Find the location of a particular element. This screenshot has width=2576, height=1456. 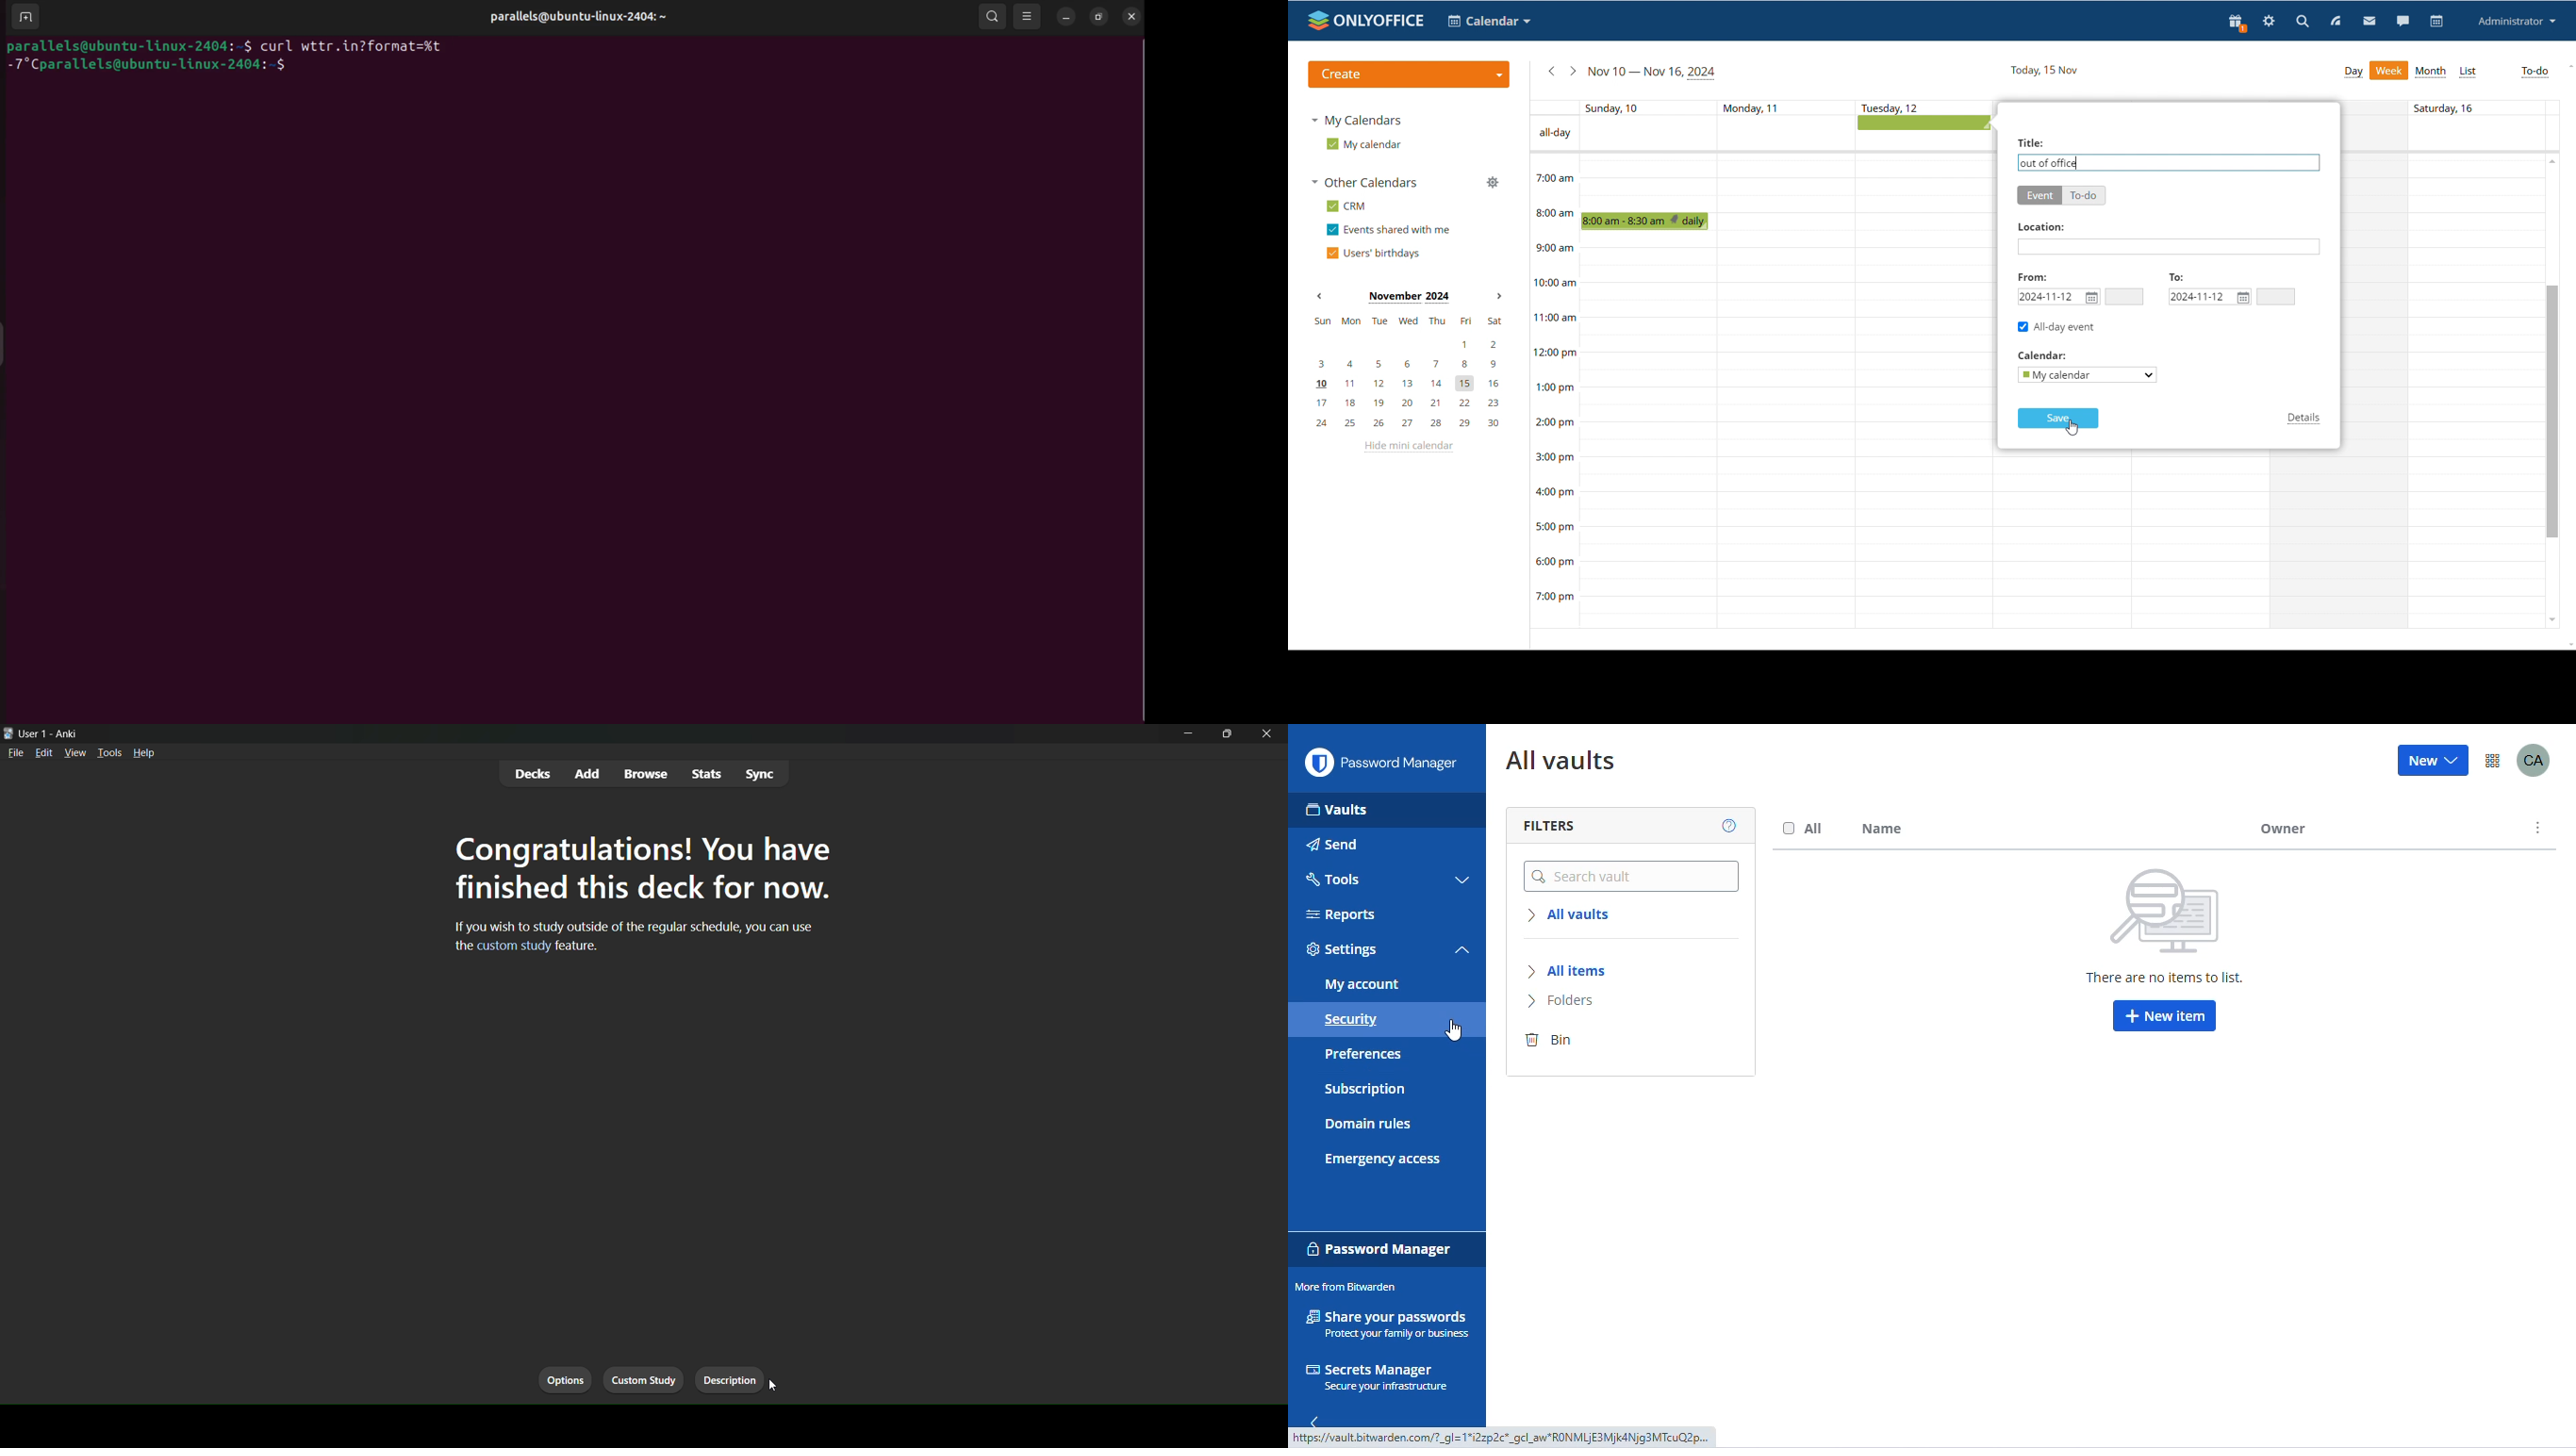

logo is located at coordinates (7, 732).